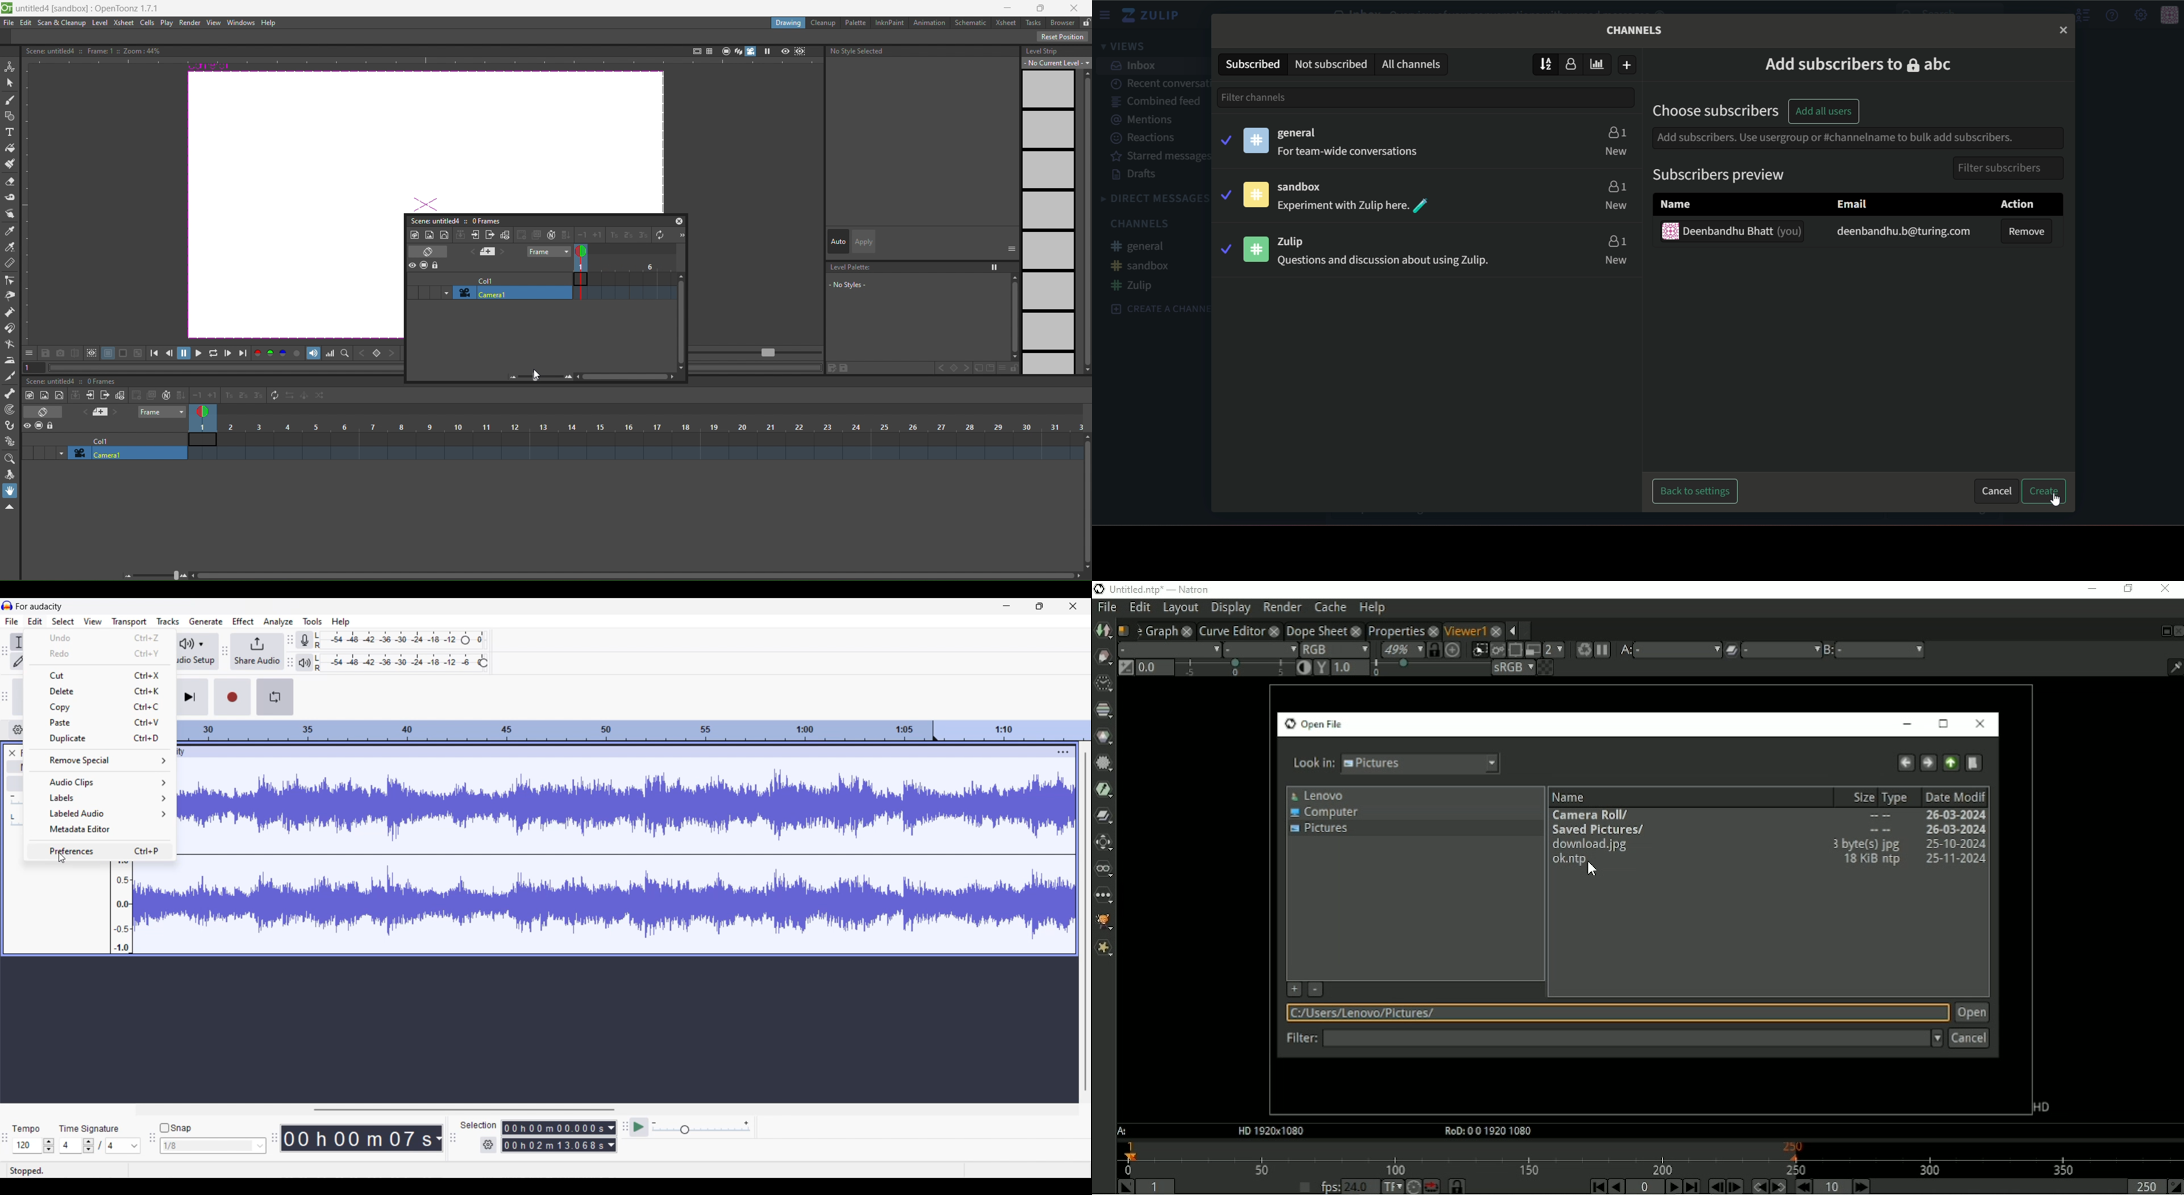  What do you see at coordinates (213, 23) in the screenshot?
I see `view` at bounding box center [213, 23].